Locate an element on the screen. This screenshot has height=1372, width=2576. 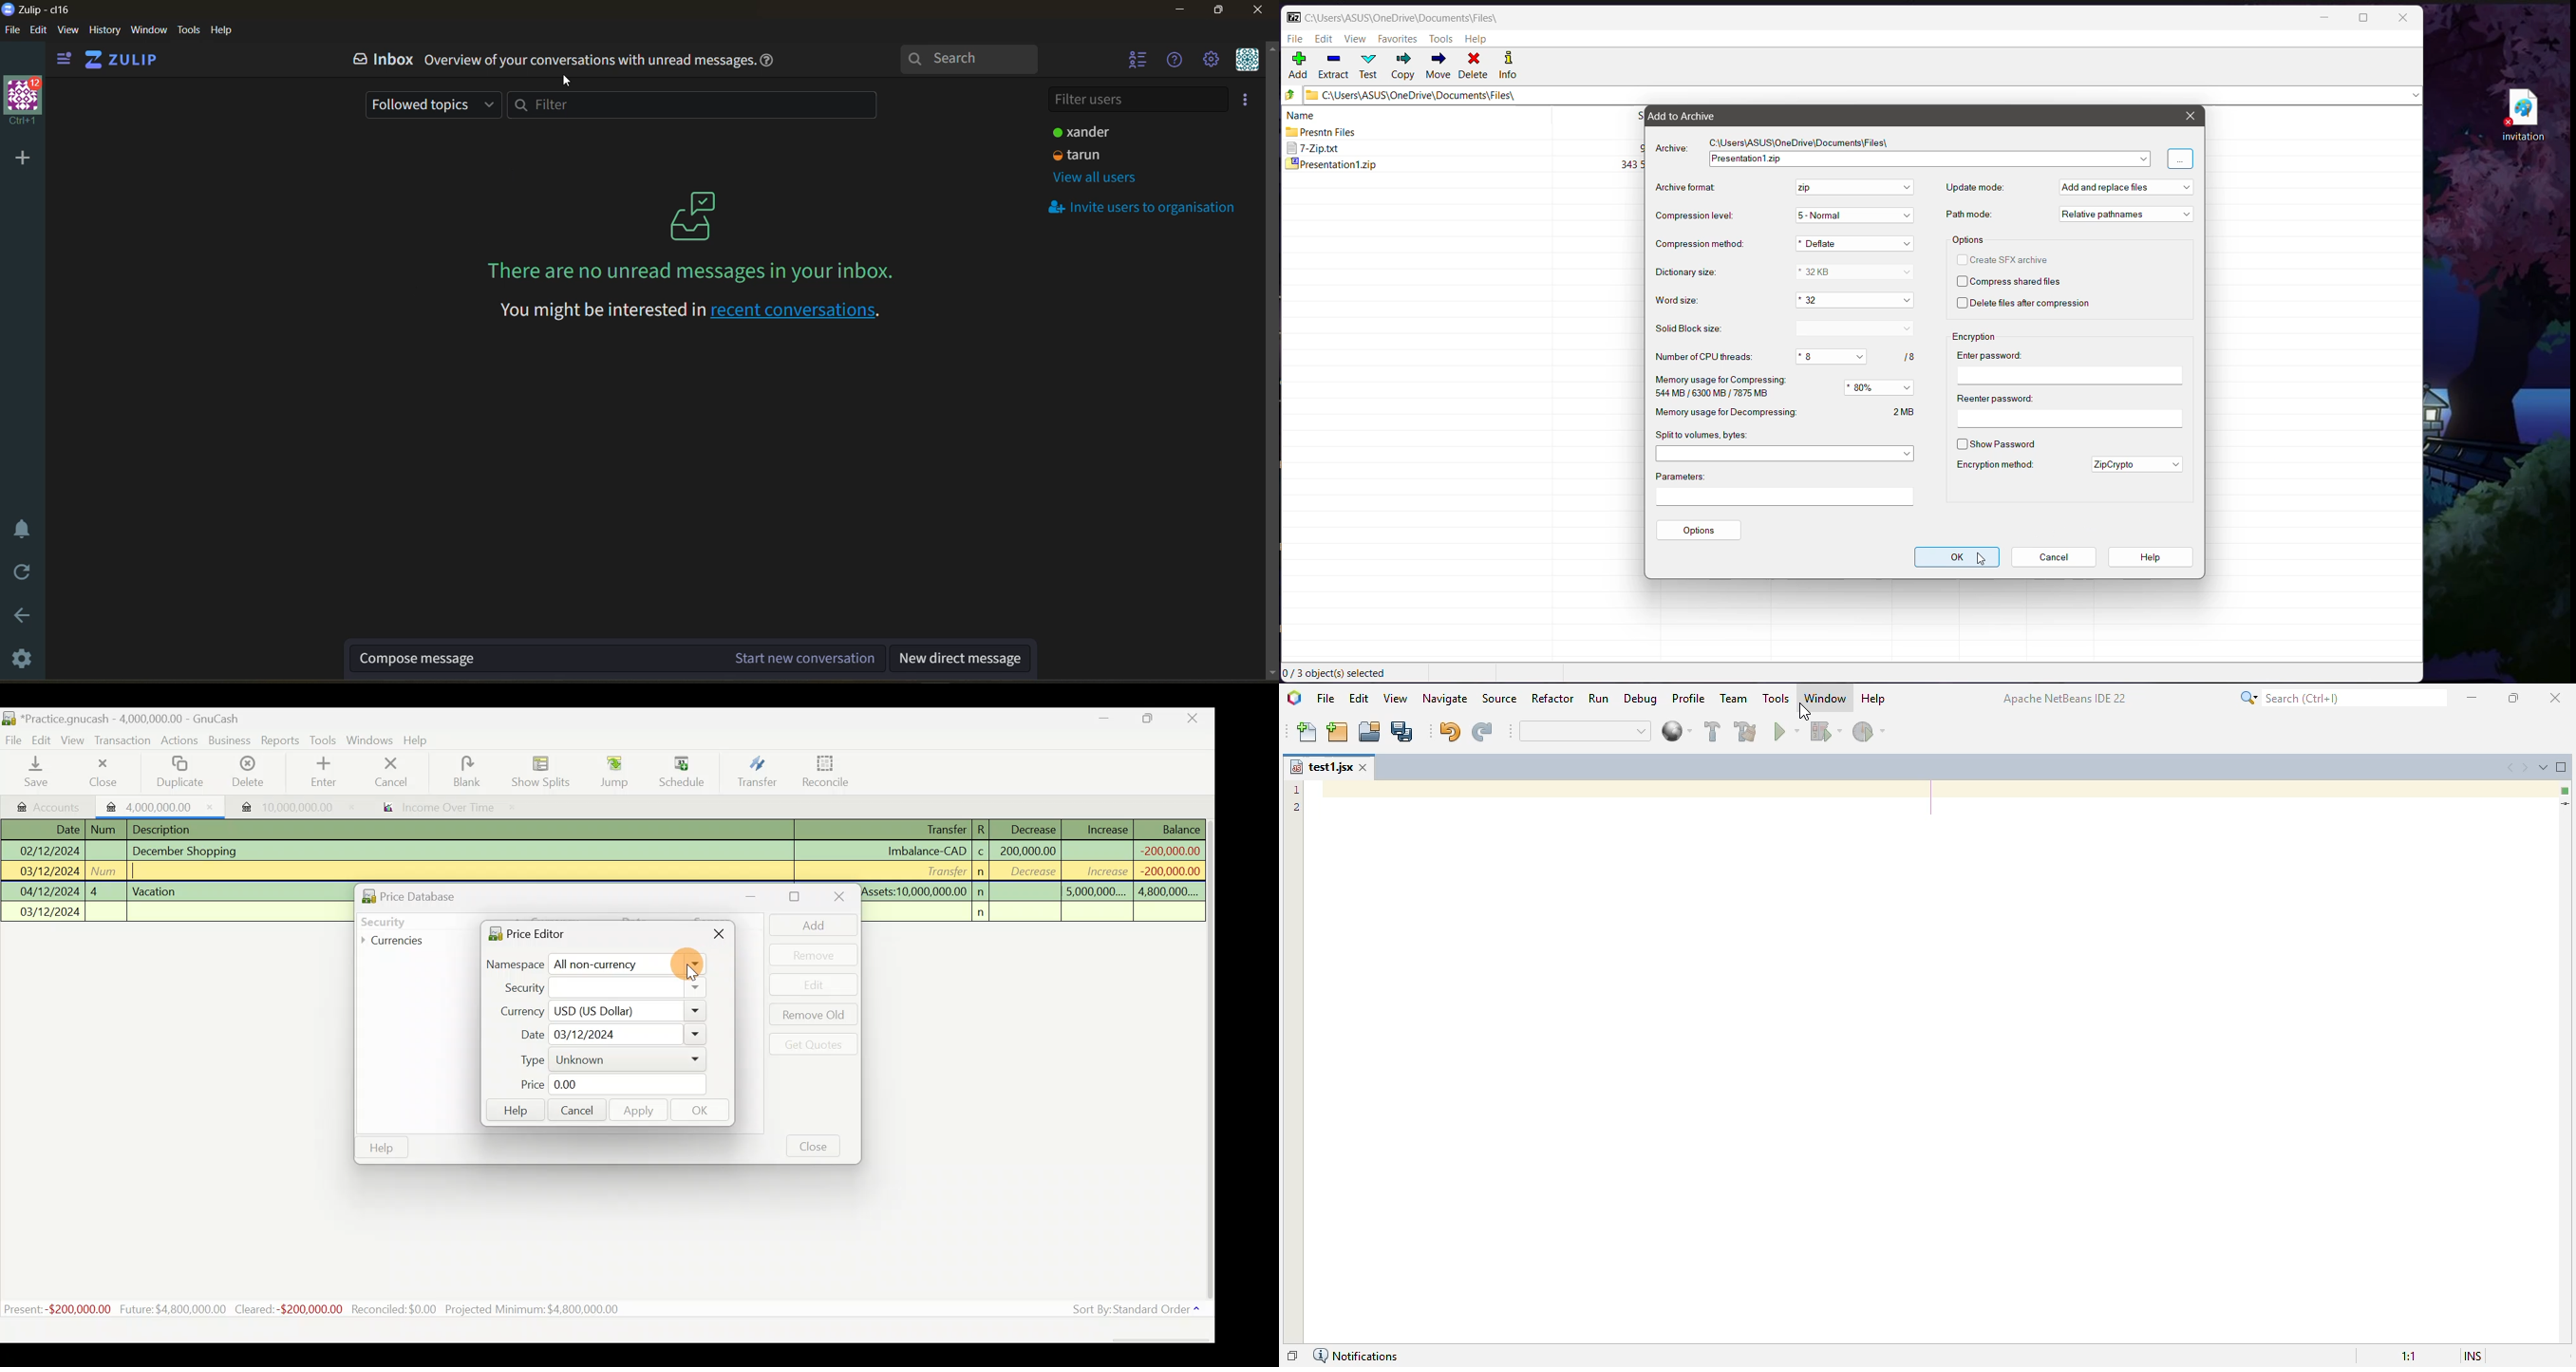
cursor is located at coordinates (572, 82).